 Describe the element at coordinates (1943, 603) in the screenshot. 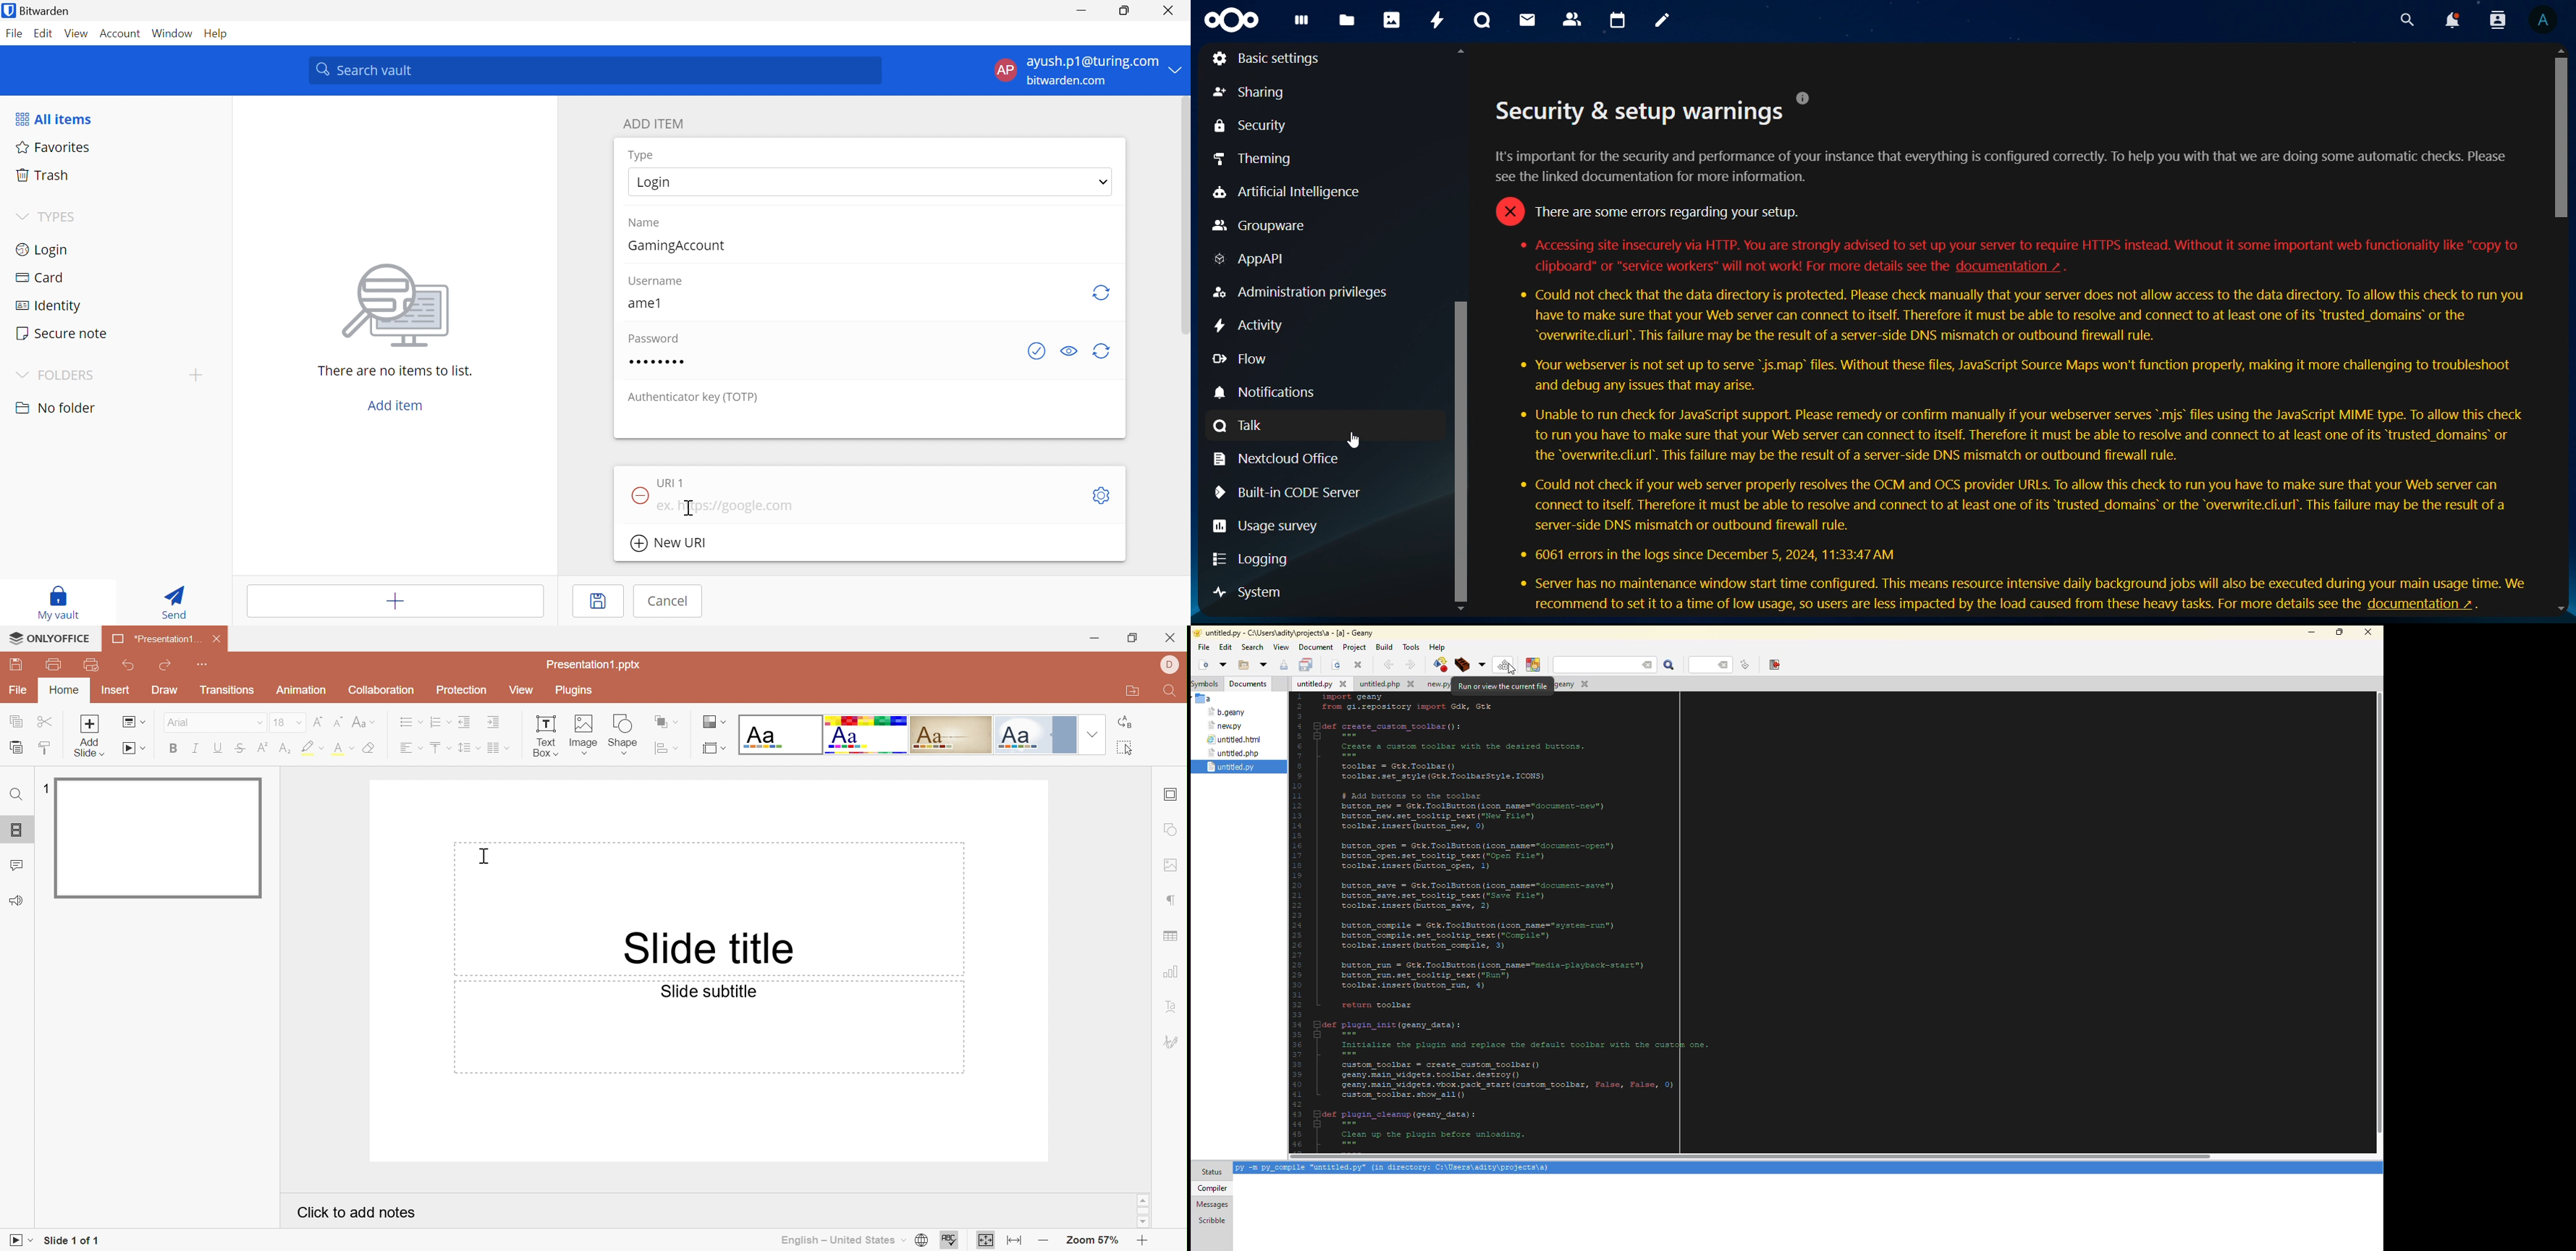

I see `recommend to set it to time of low usage, so users are less impacted by load caused from these heavy tasks. for fo details see the` at that location.